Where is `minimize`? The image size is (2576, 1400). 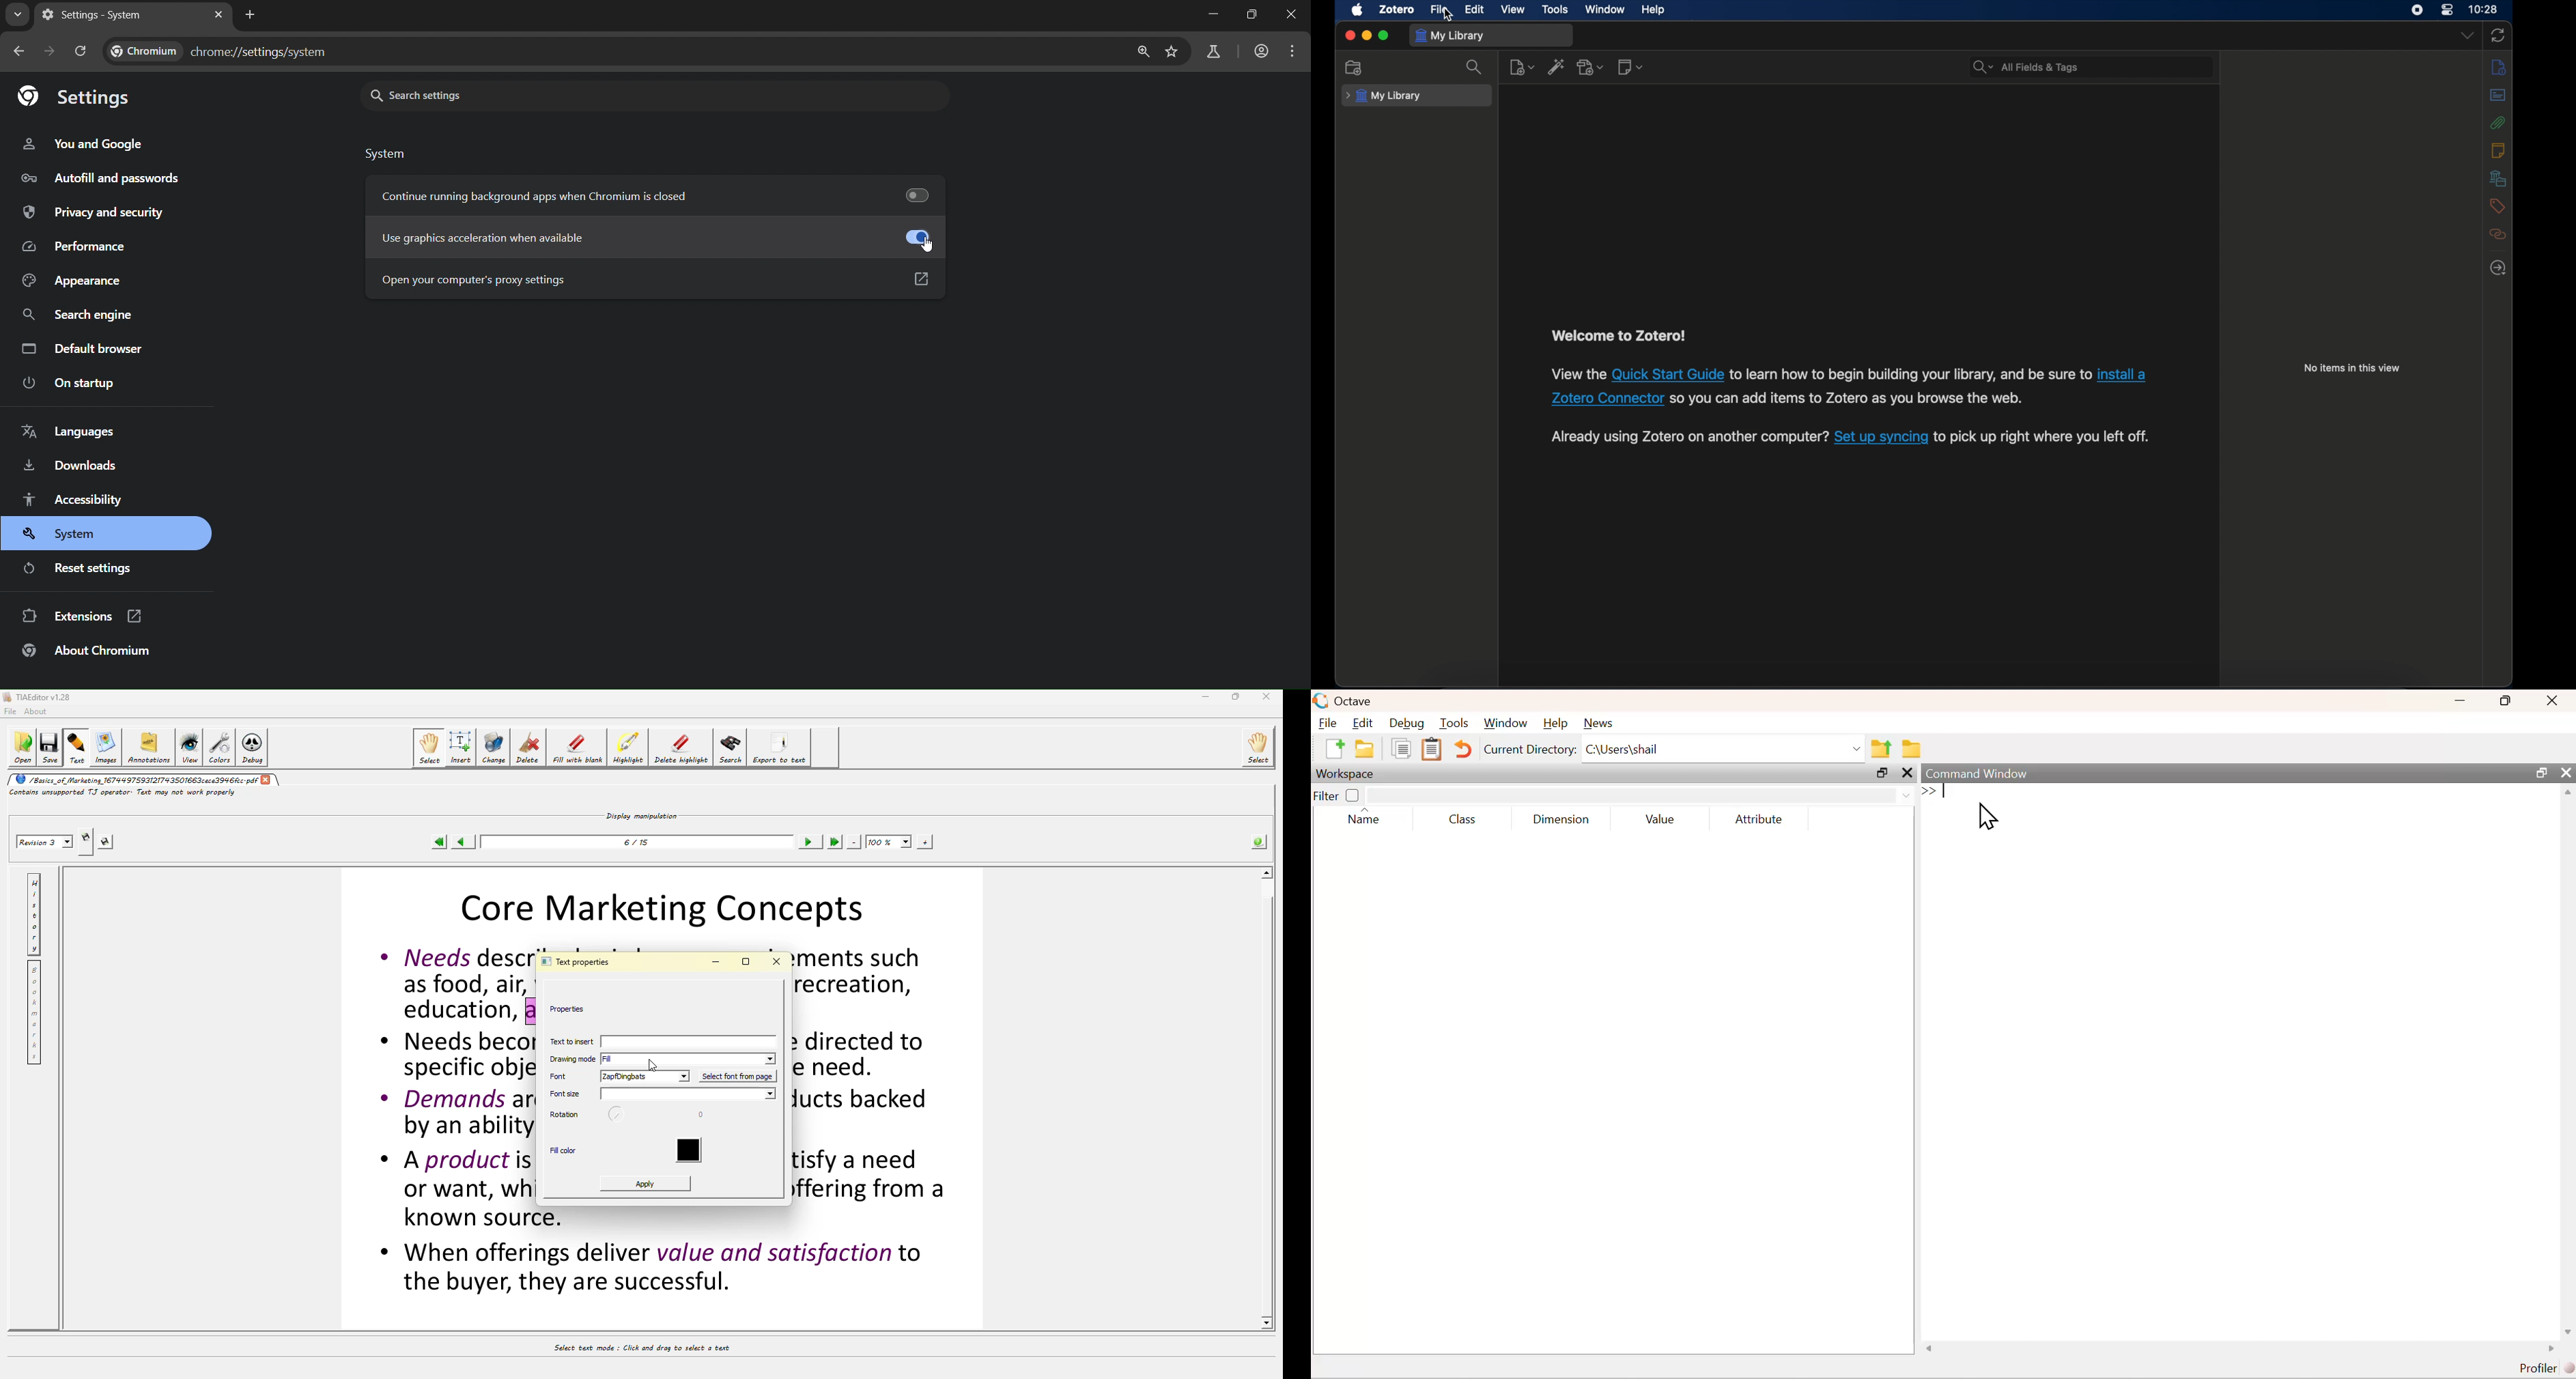 minimize is located at coordinates (1366, 35).